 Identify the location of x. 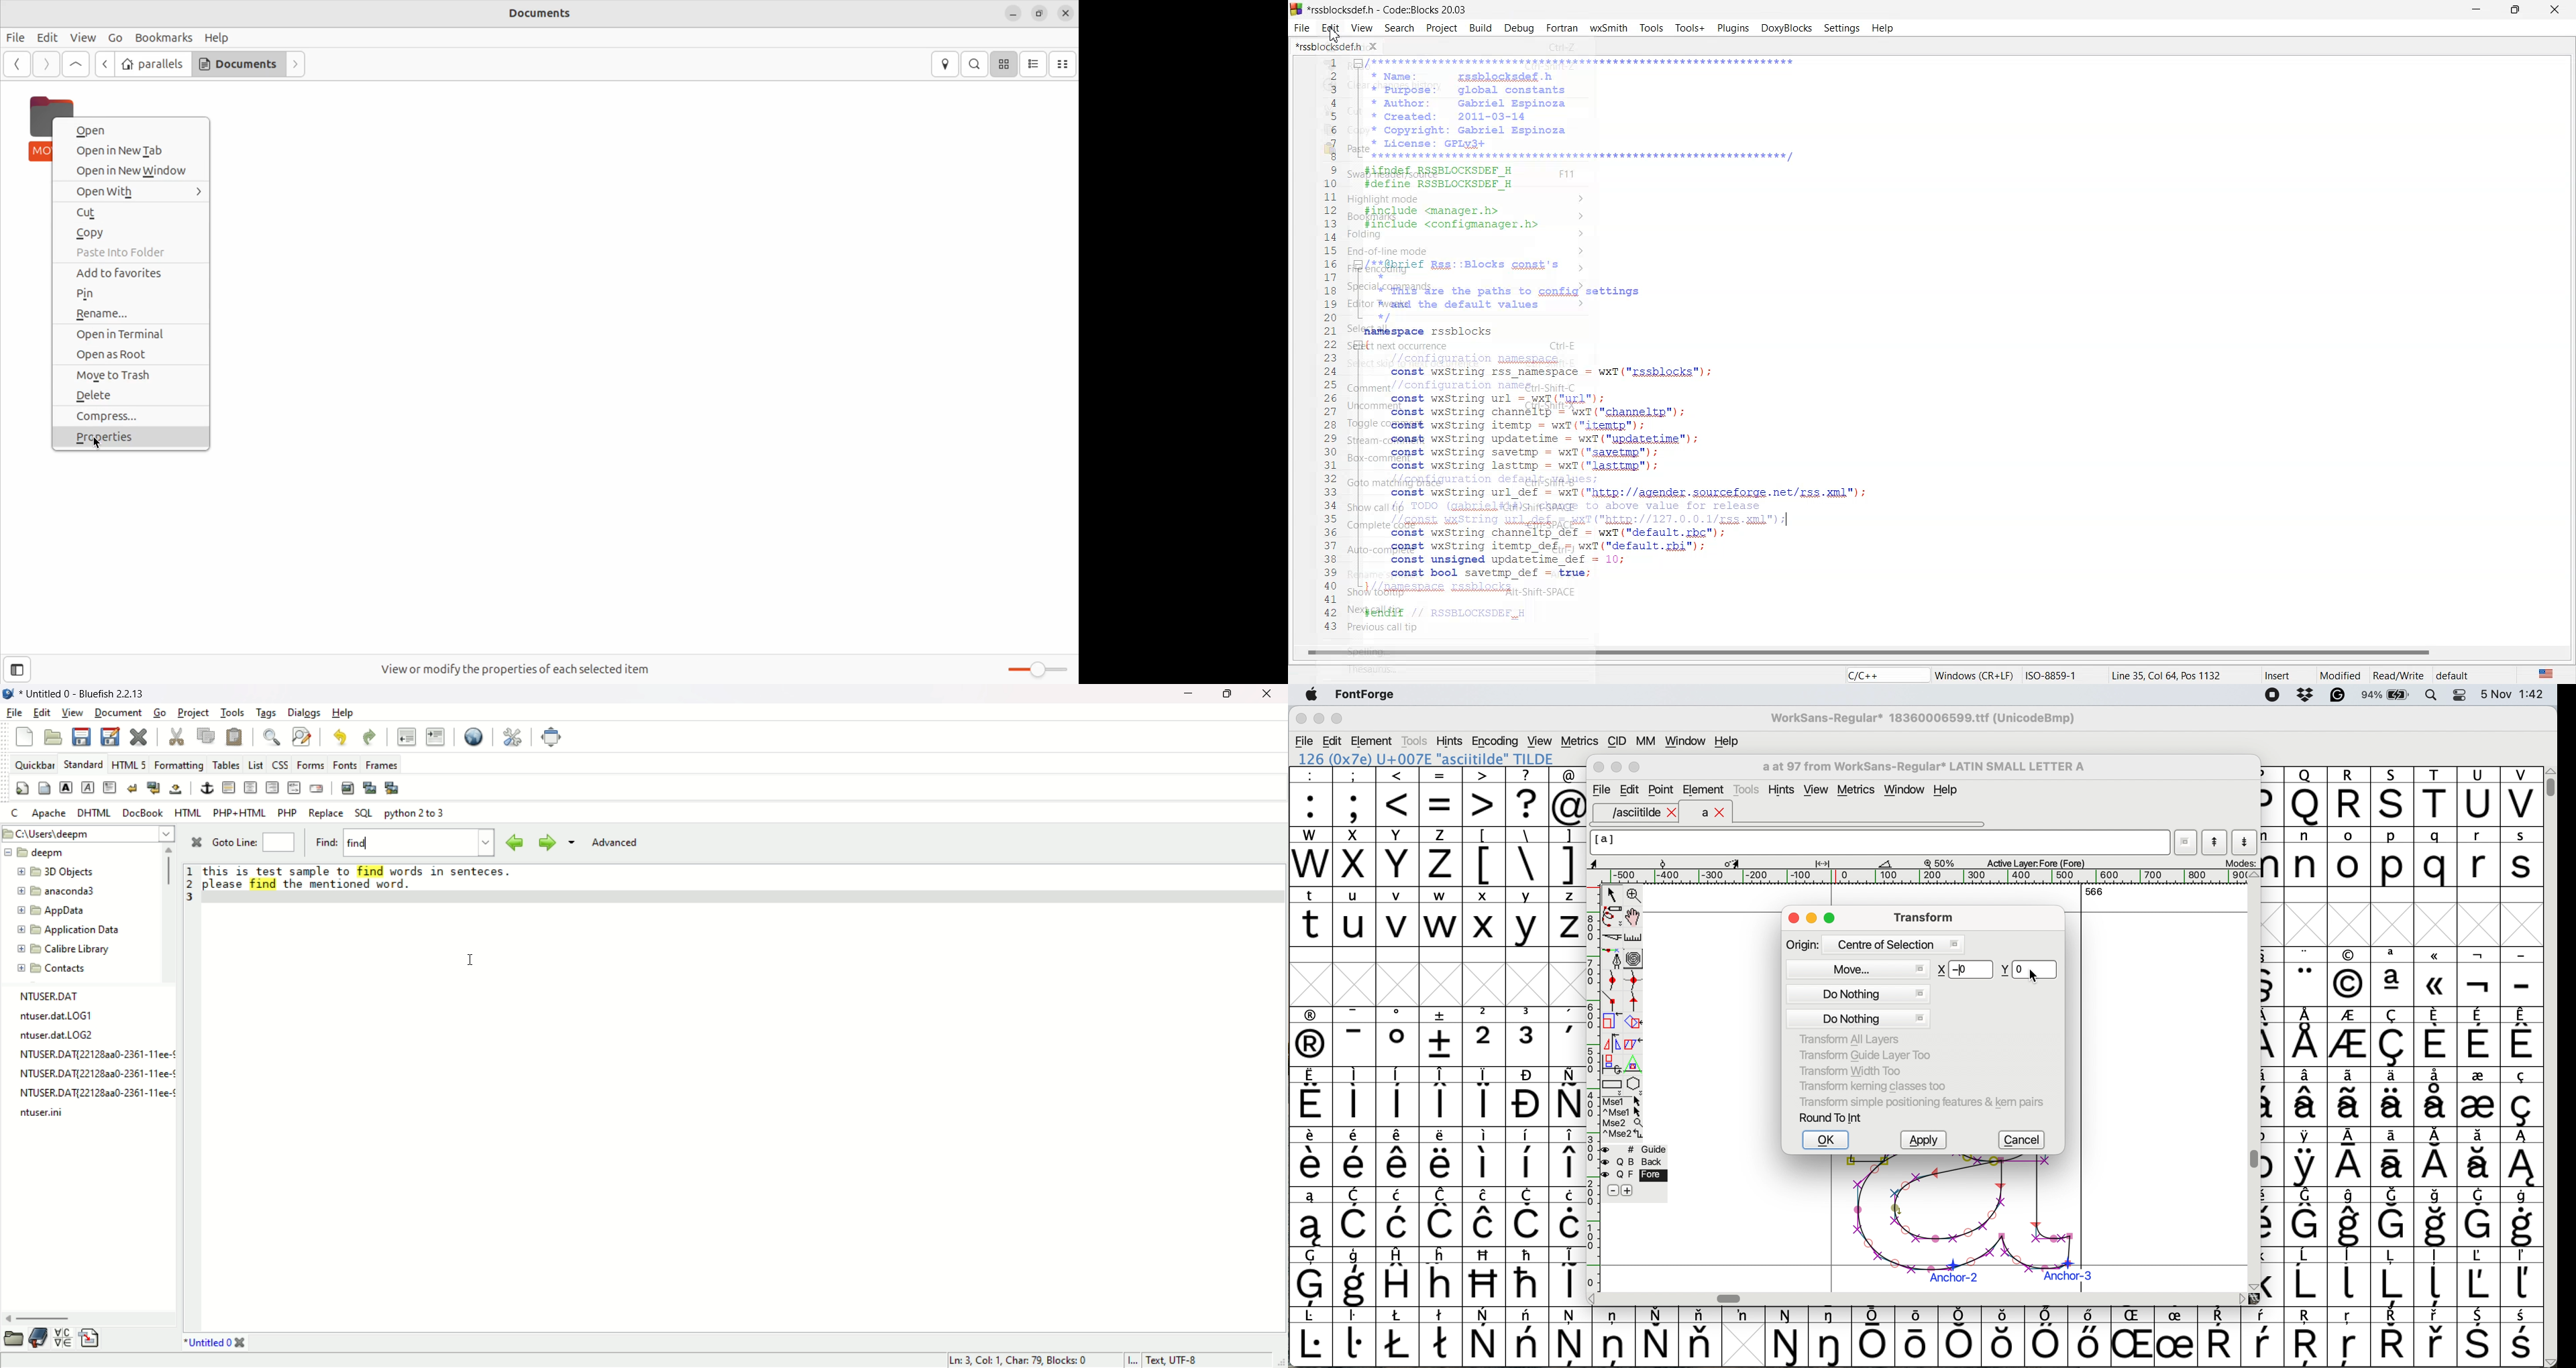
(1484, 917).